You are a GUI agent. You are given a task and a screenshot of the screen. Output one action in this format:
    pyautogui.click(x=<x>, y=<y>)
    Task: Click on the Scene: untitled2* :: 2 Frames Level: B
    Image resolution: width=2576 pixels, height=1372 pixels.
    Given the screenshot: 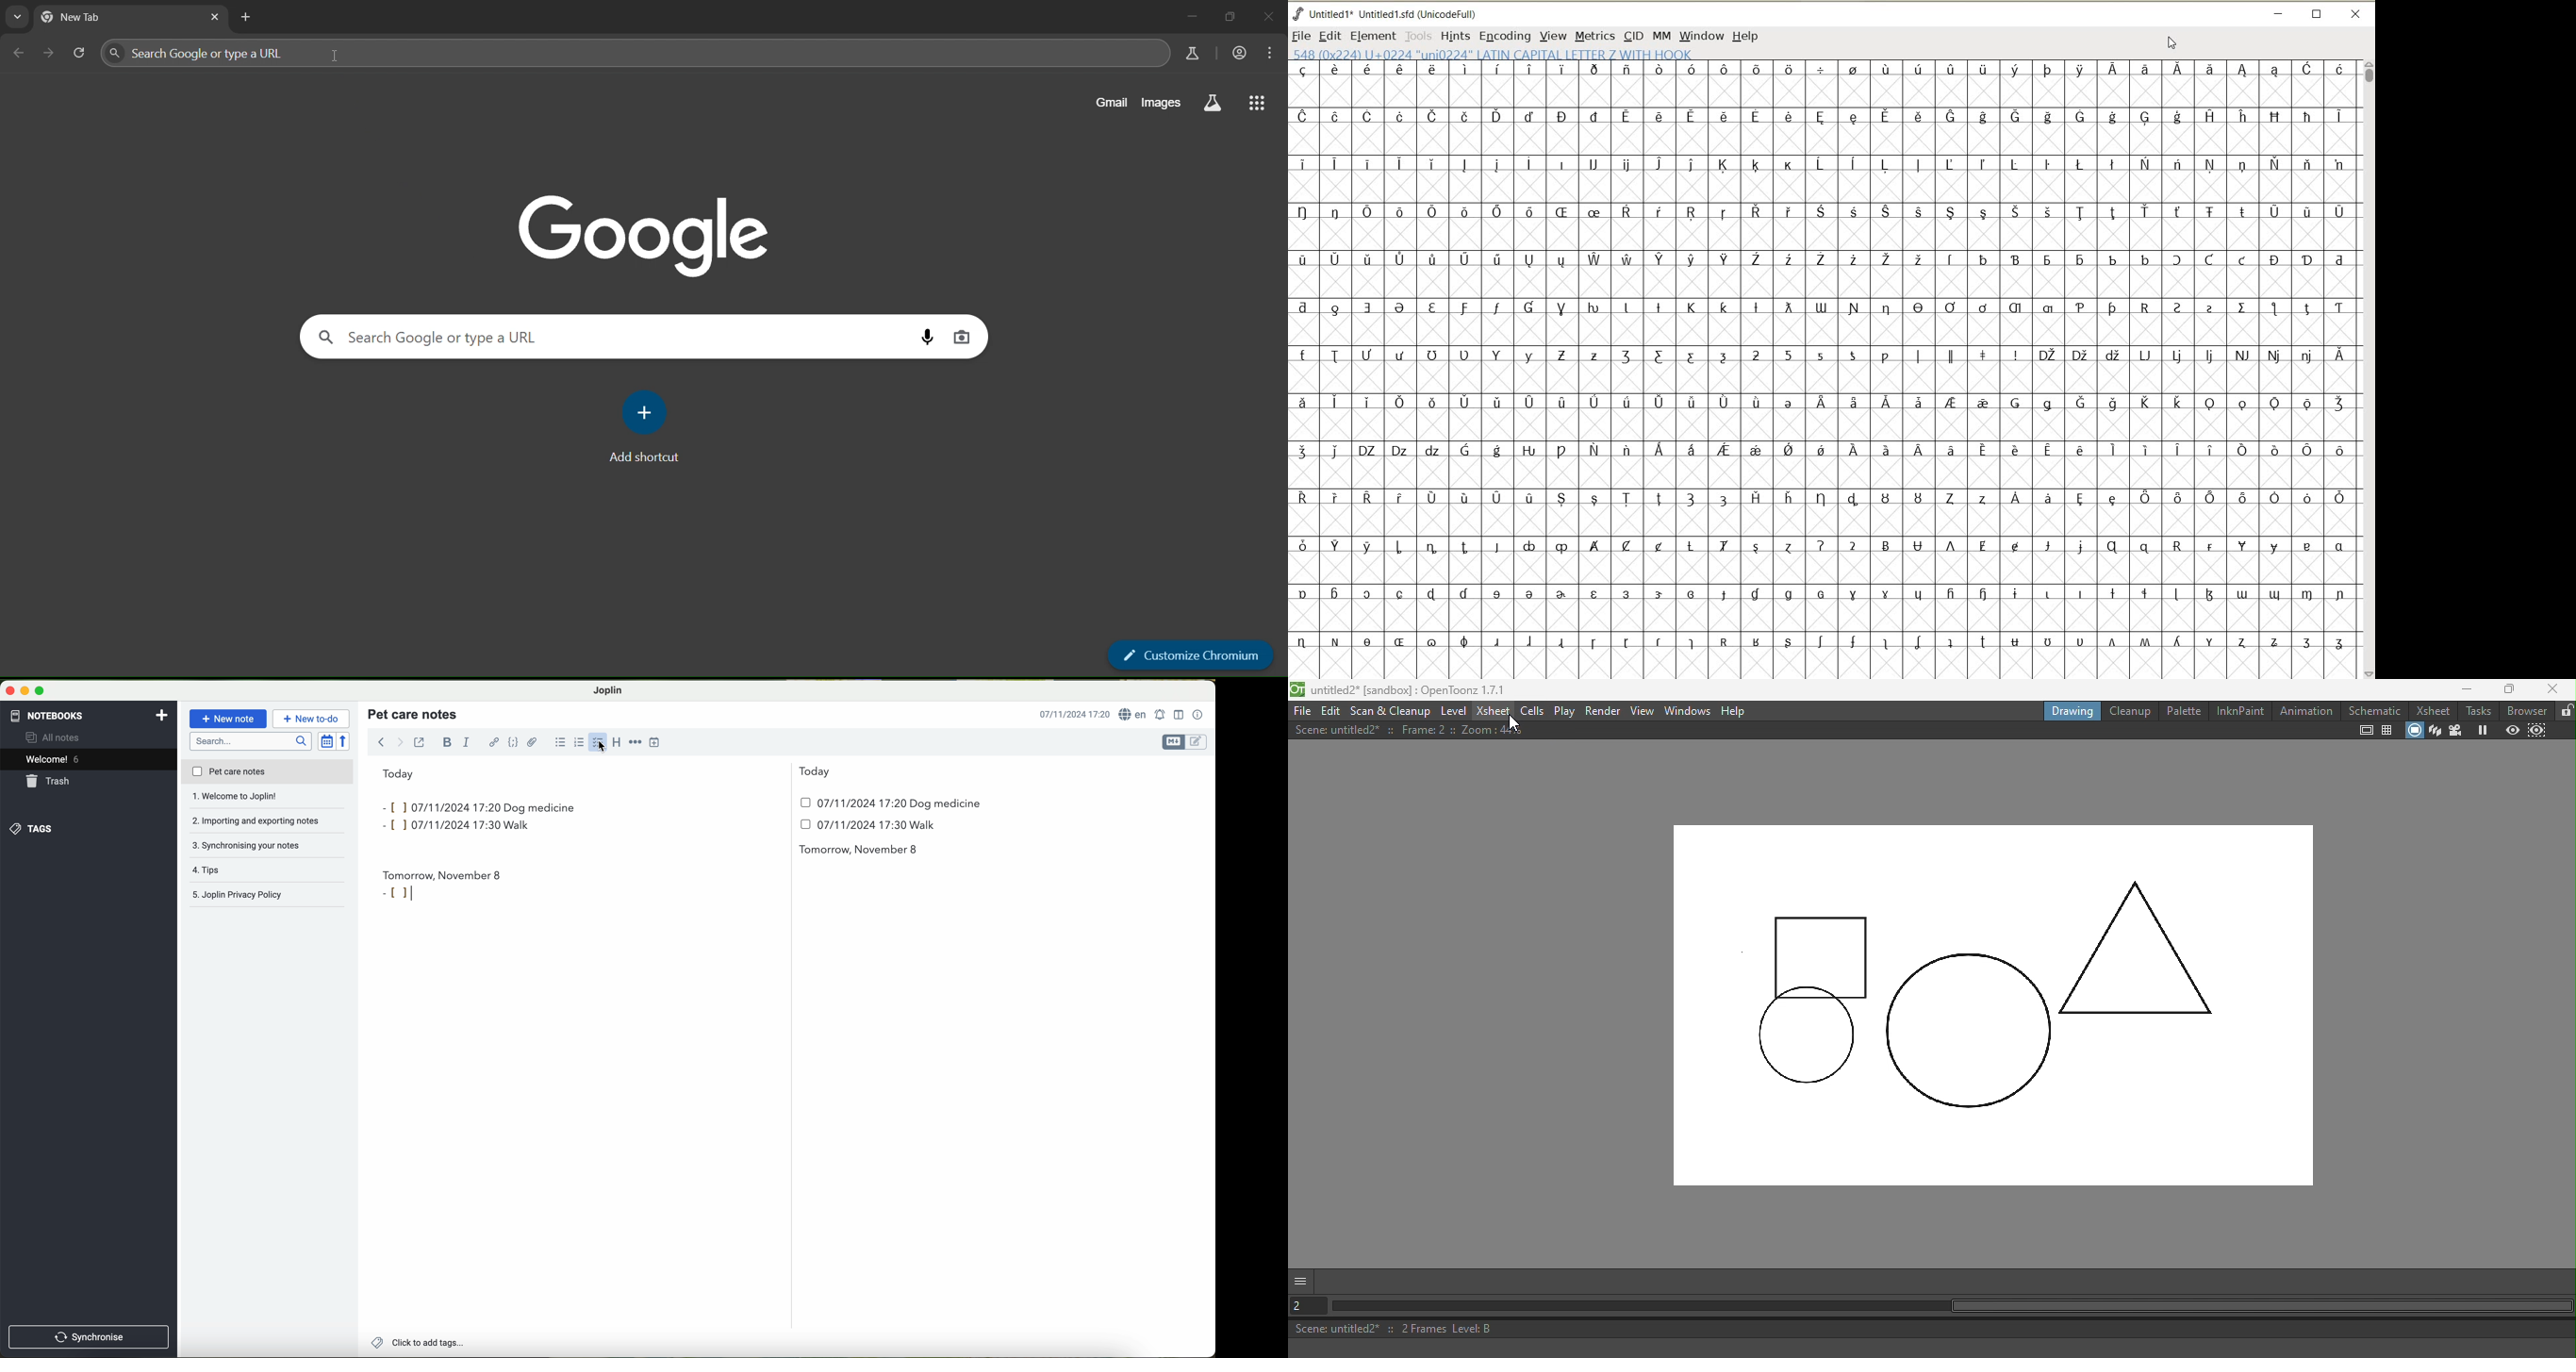 What is the action you would take?
    pyautogui.click(x=1934, y=1328)
    